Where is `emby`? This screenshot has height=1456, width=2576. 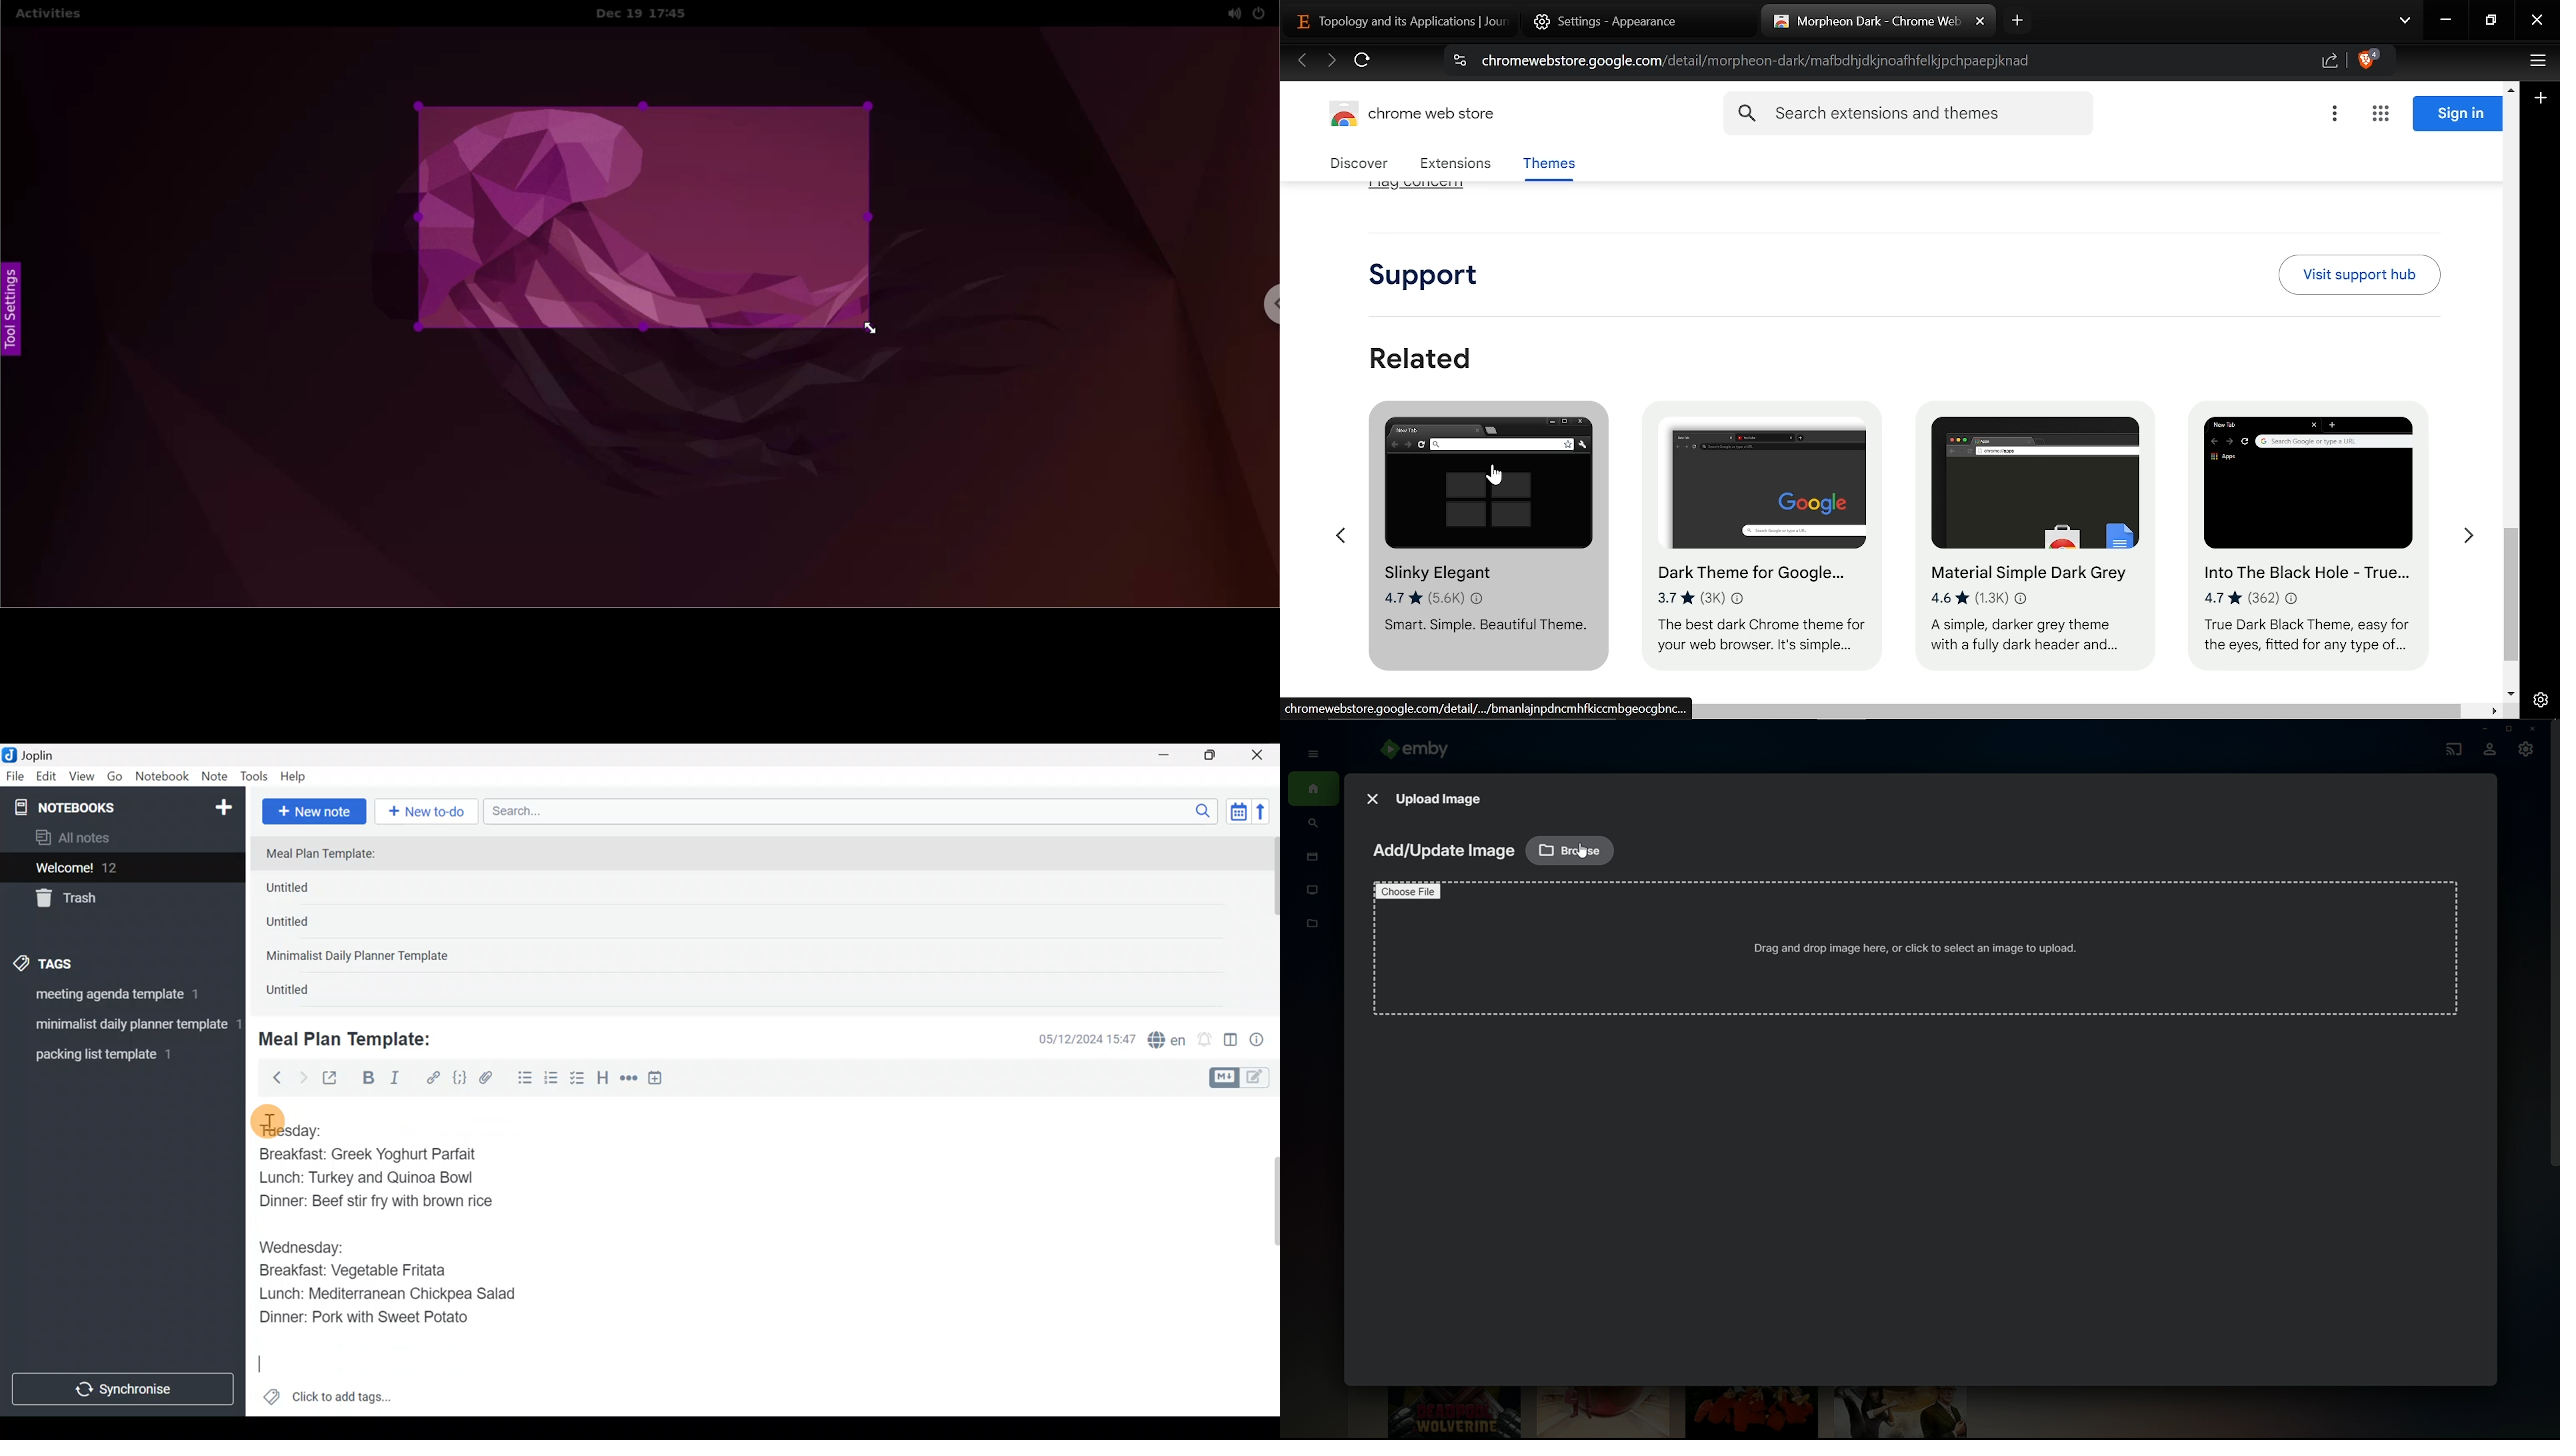 emby is located at coordinates (1420, 751).